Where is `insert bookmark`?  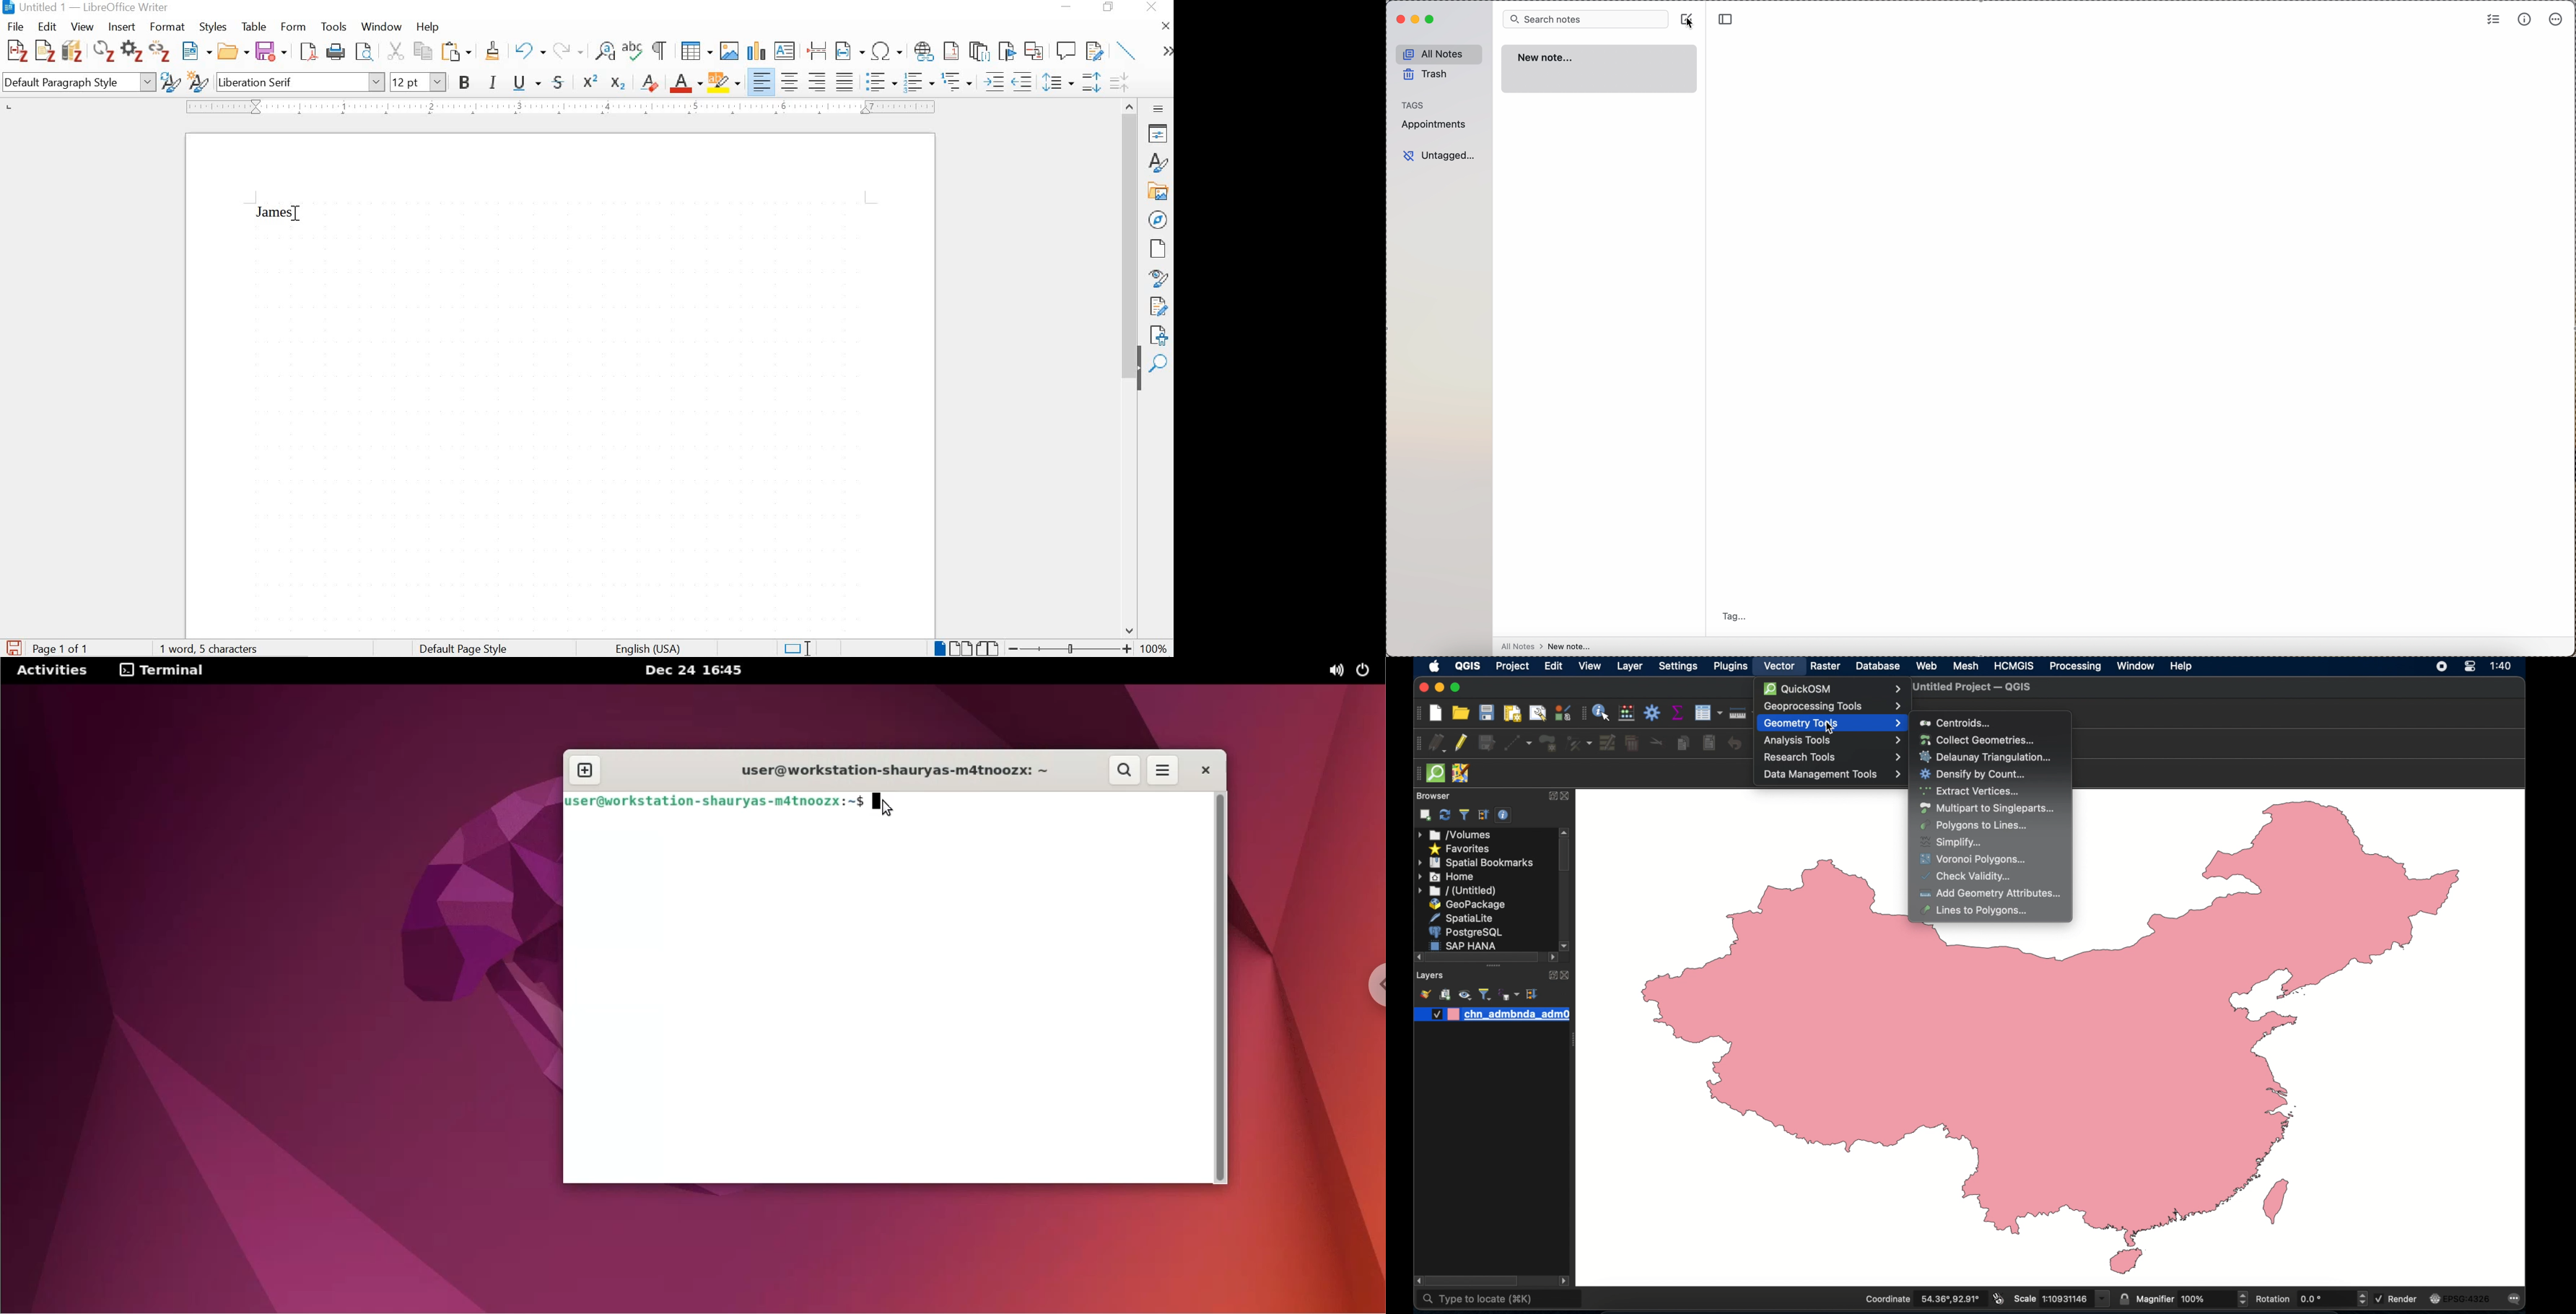
insert bookmark is located at coordinates (1006, 51).